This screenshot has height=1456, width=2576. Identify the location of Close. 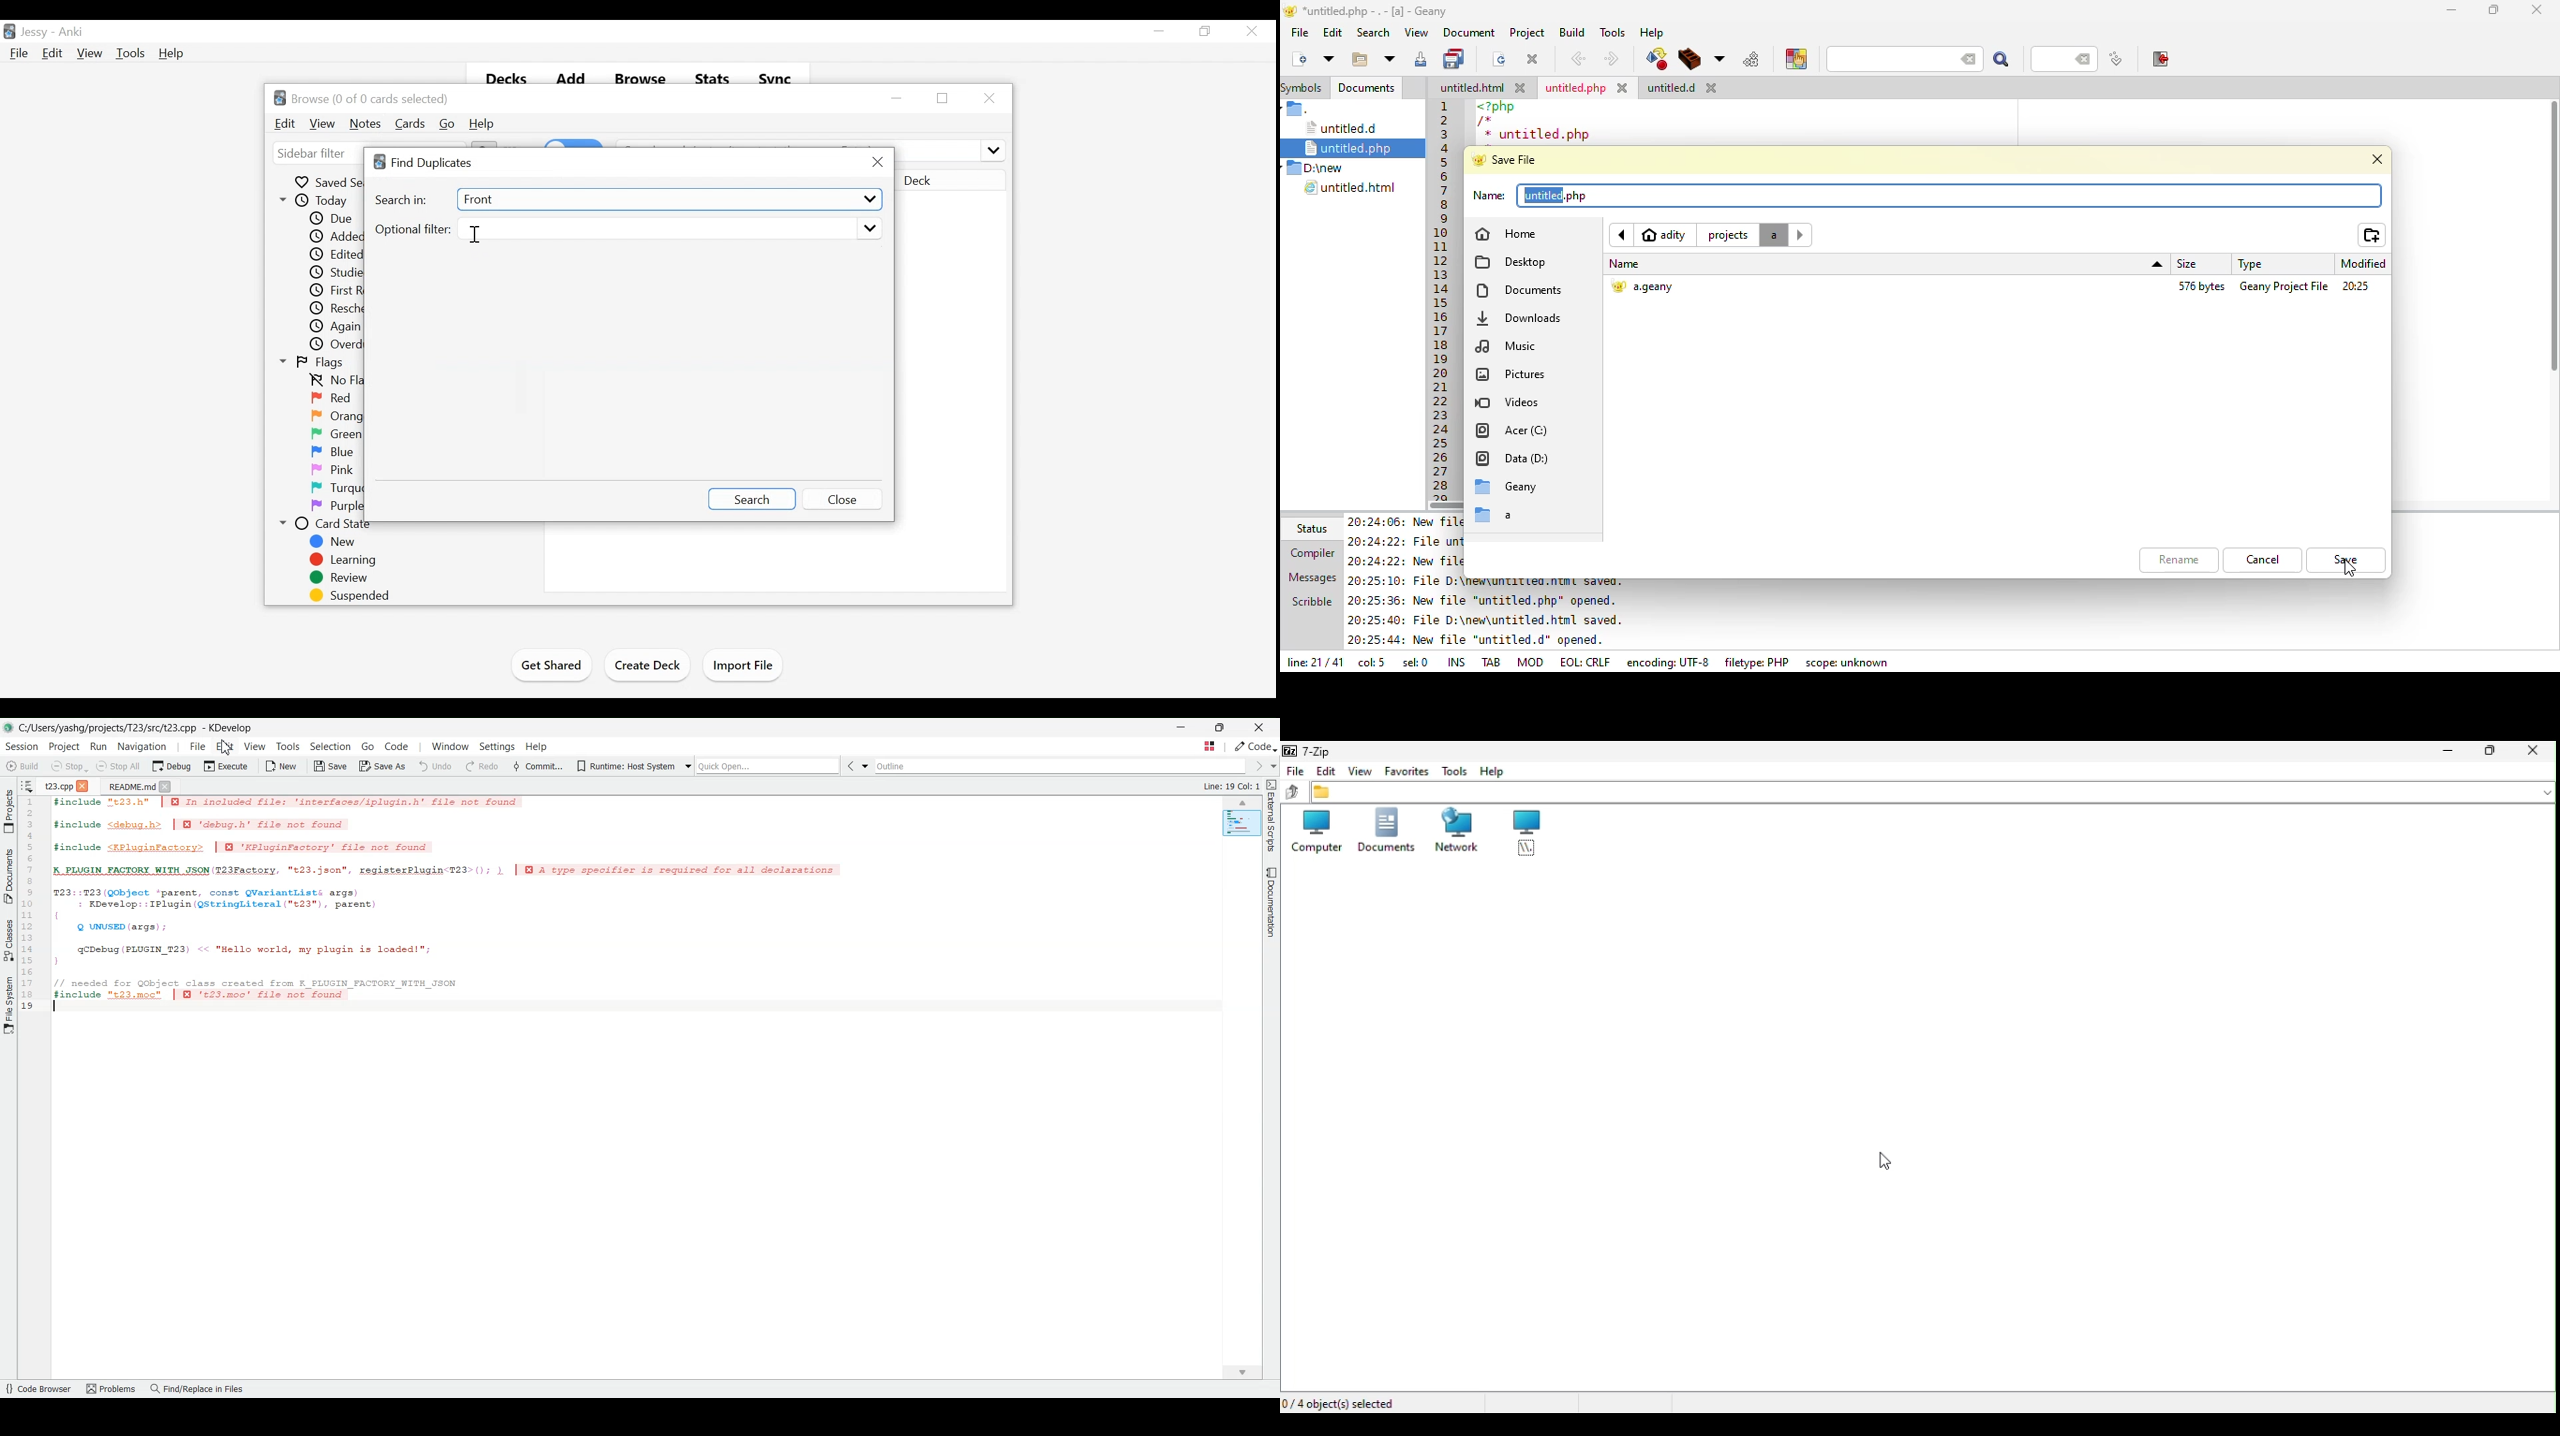
(877, 162).